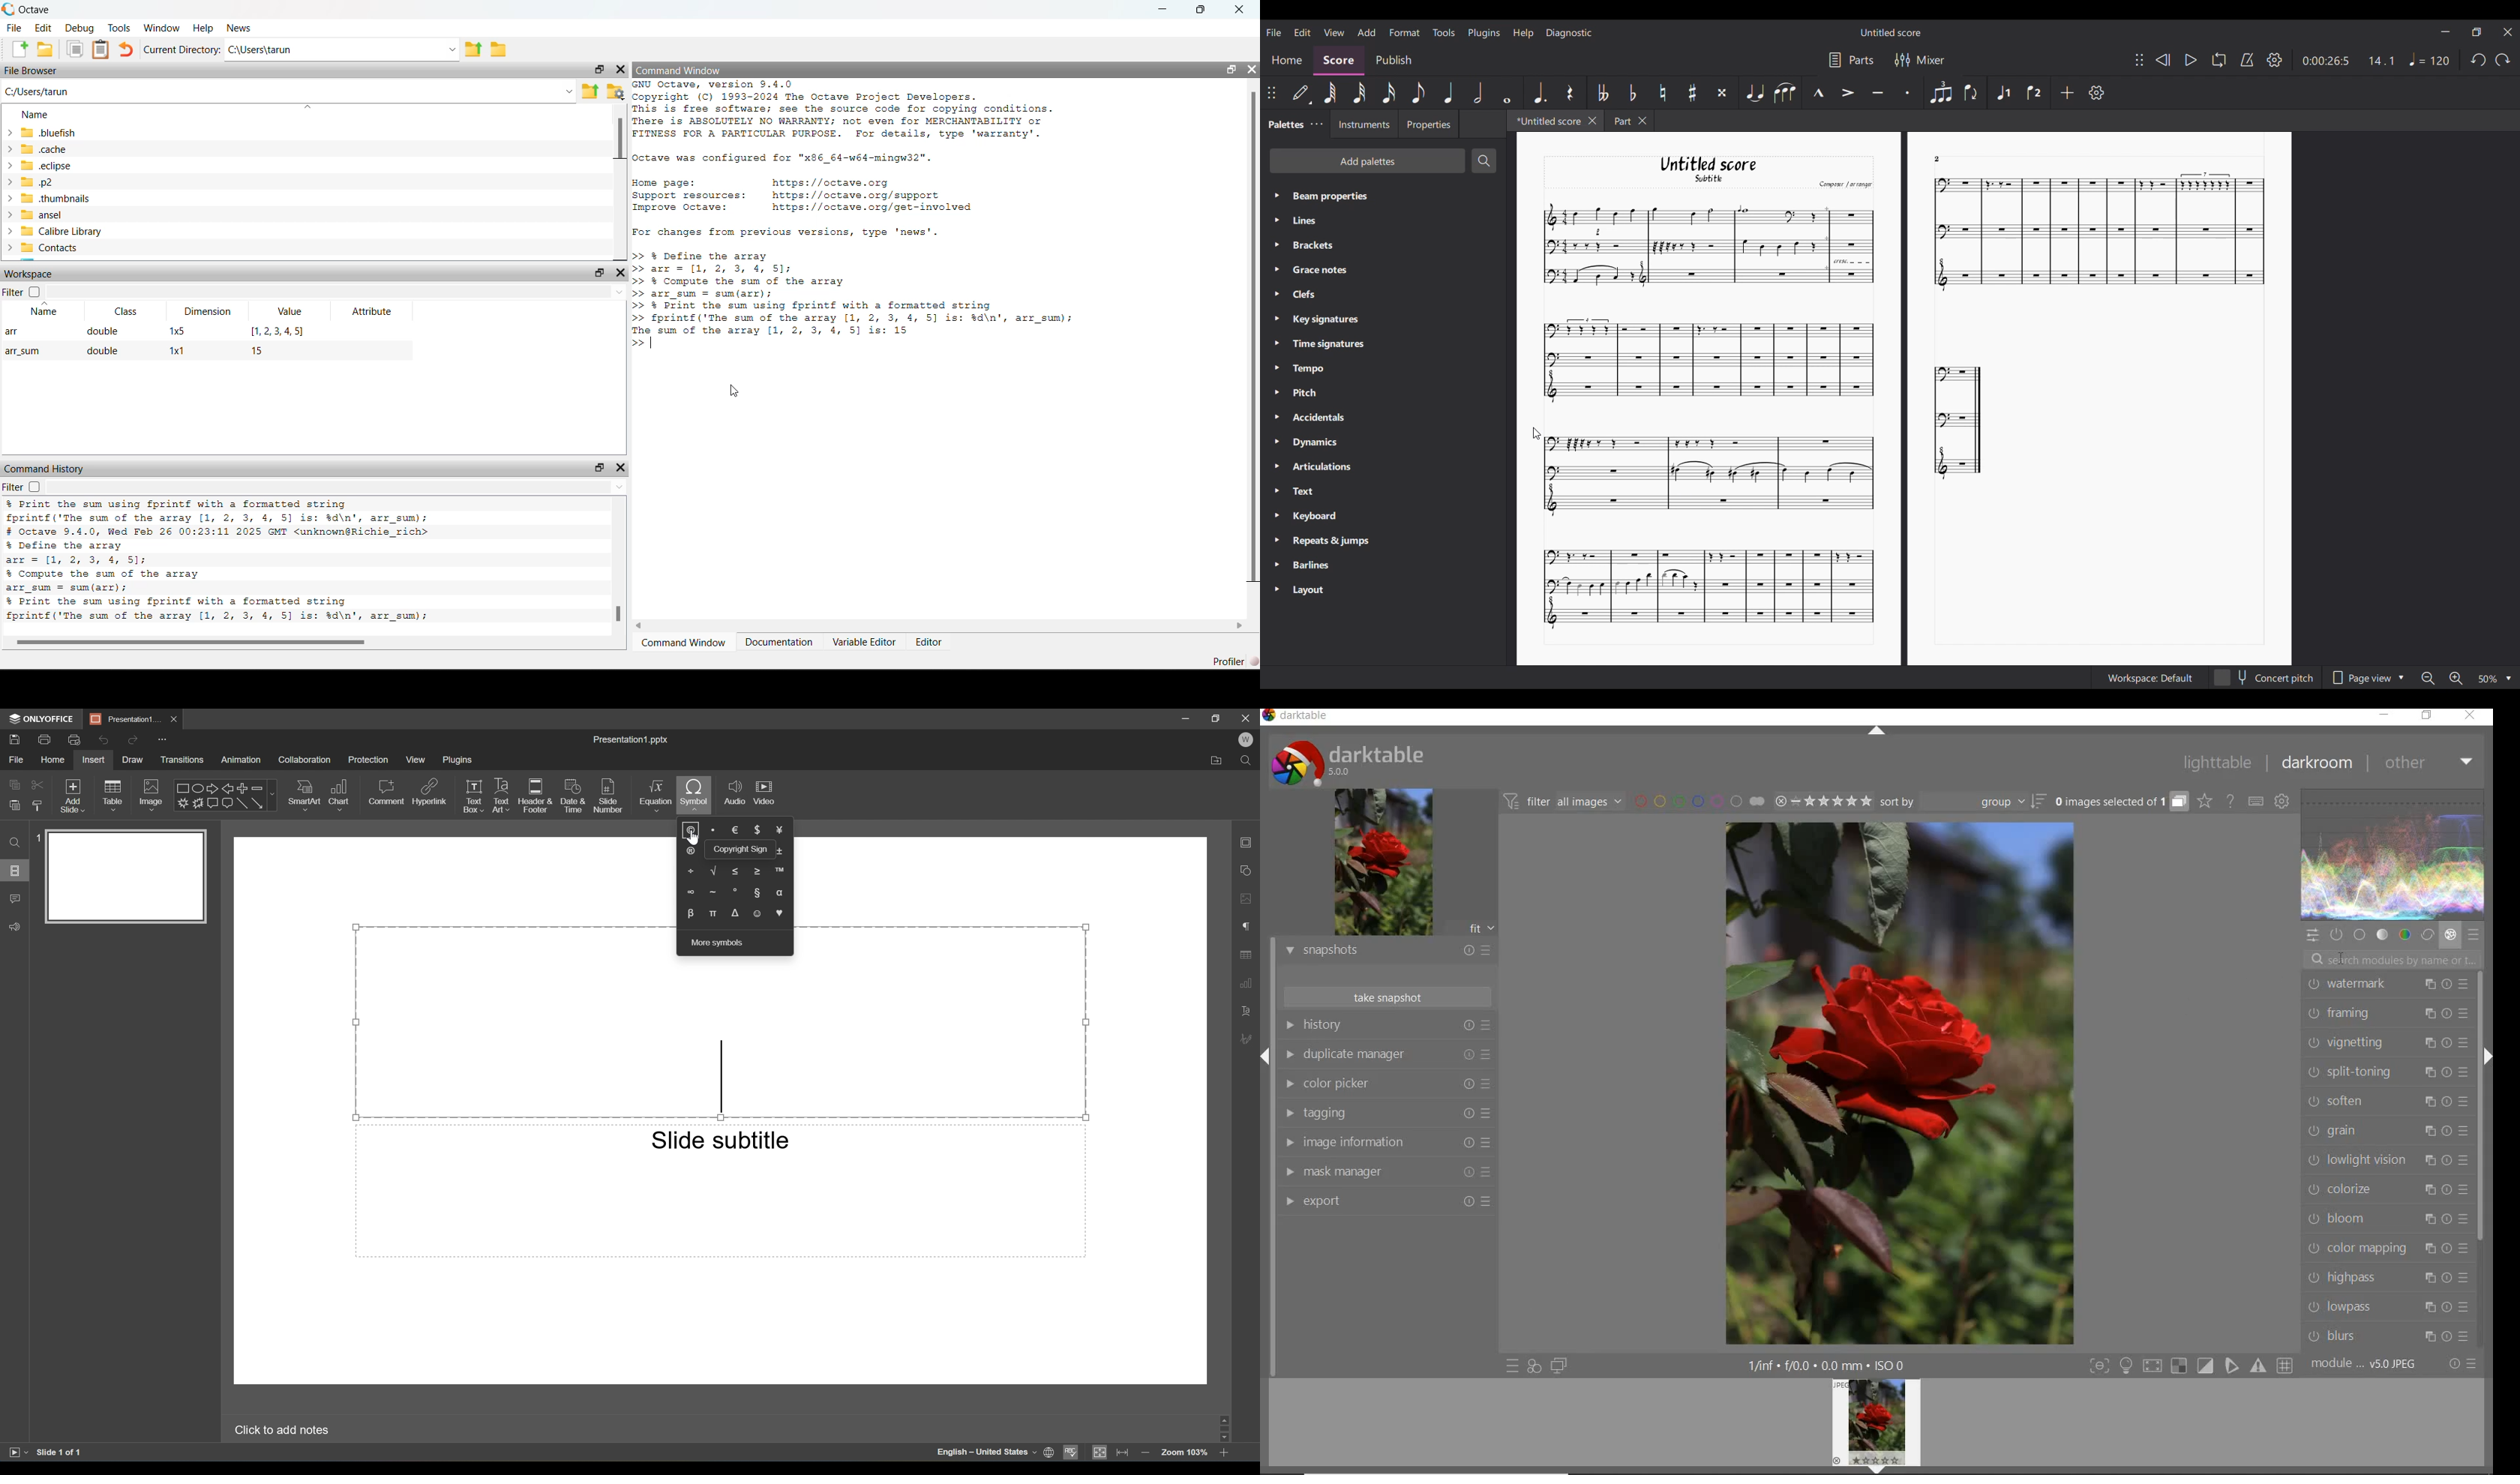 This screenshot has width=2520, height=1484. What do you see at coordinates (1248, 739) in the screenshot?
I see `W` at bounding box center [1248, 739].